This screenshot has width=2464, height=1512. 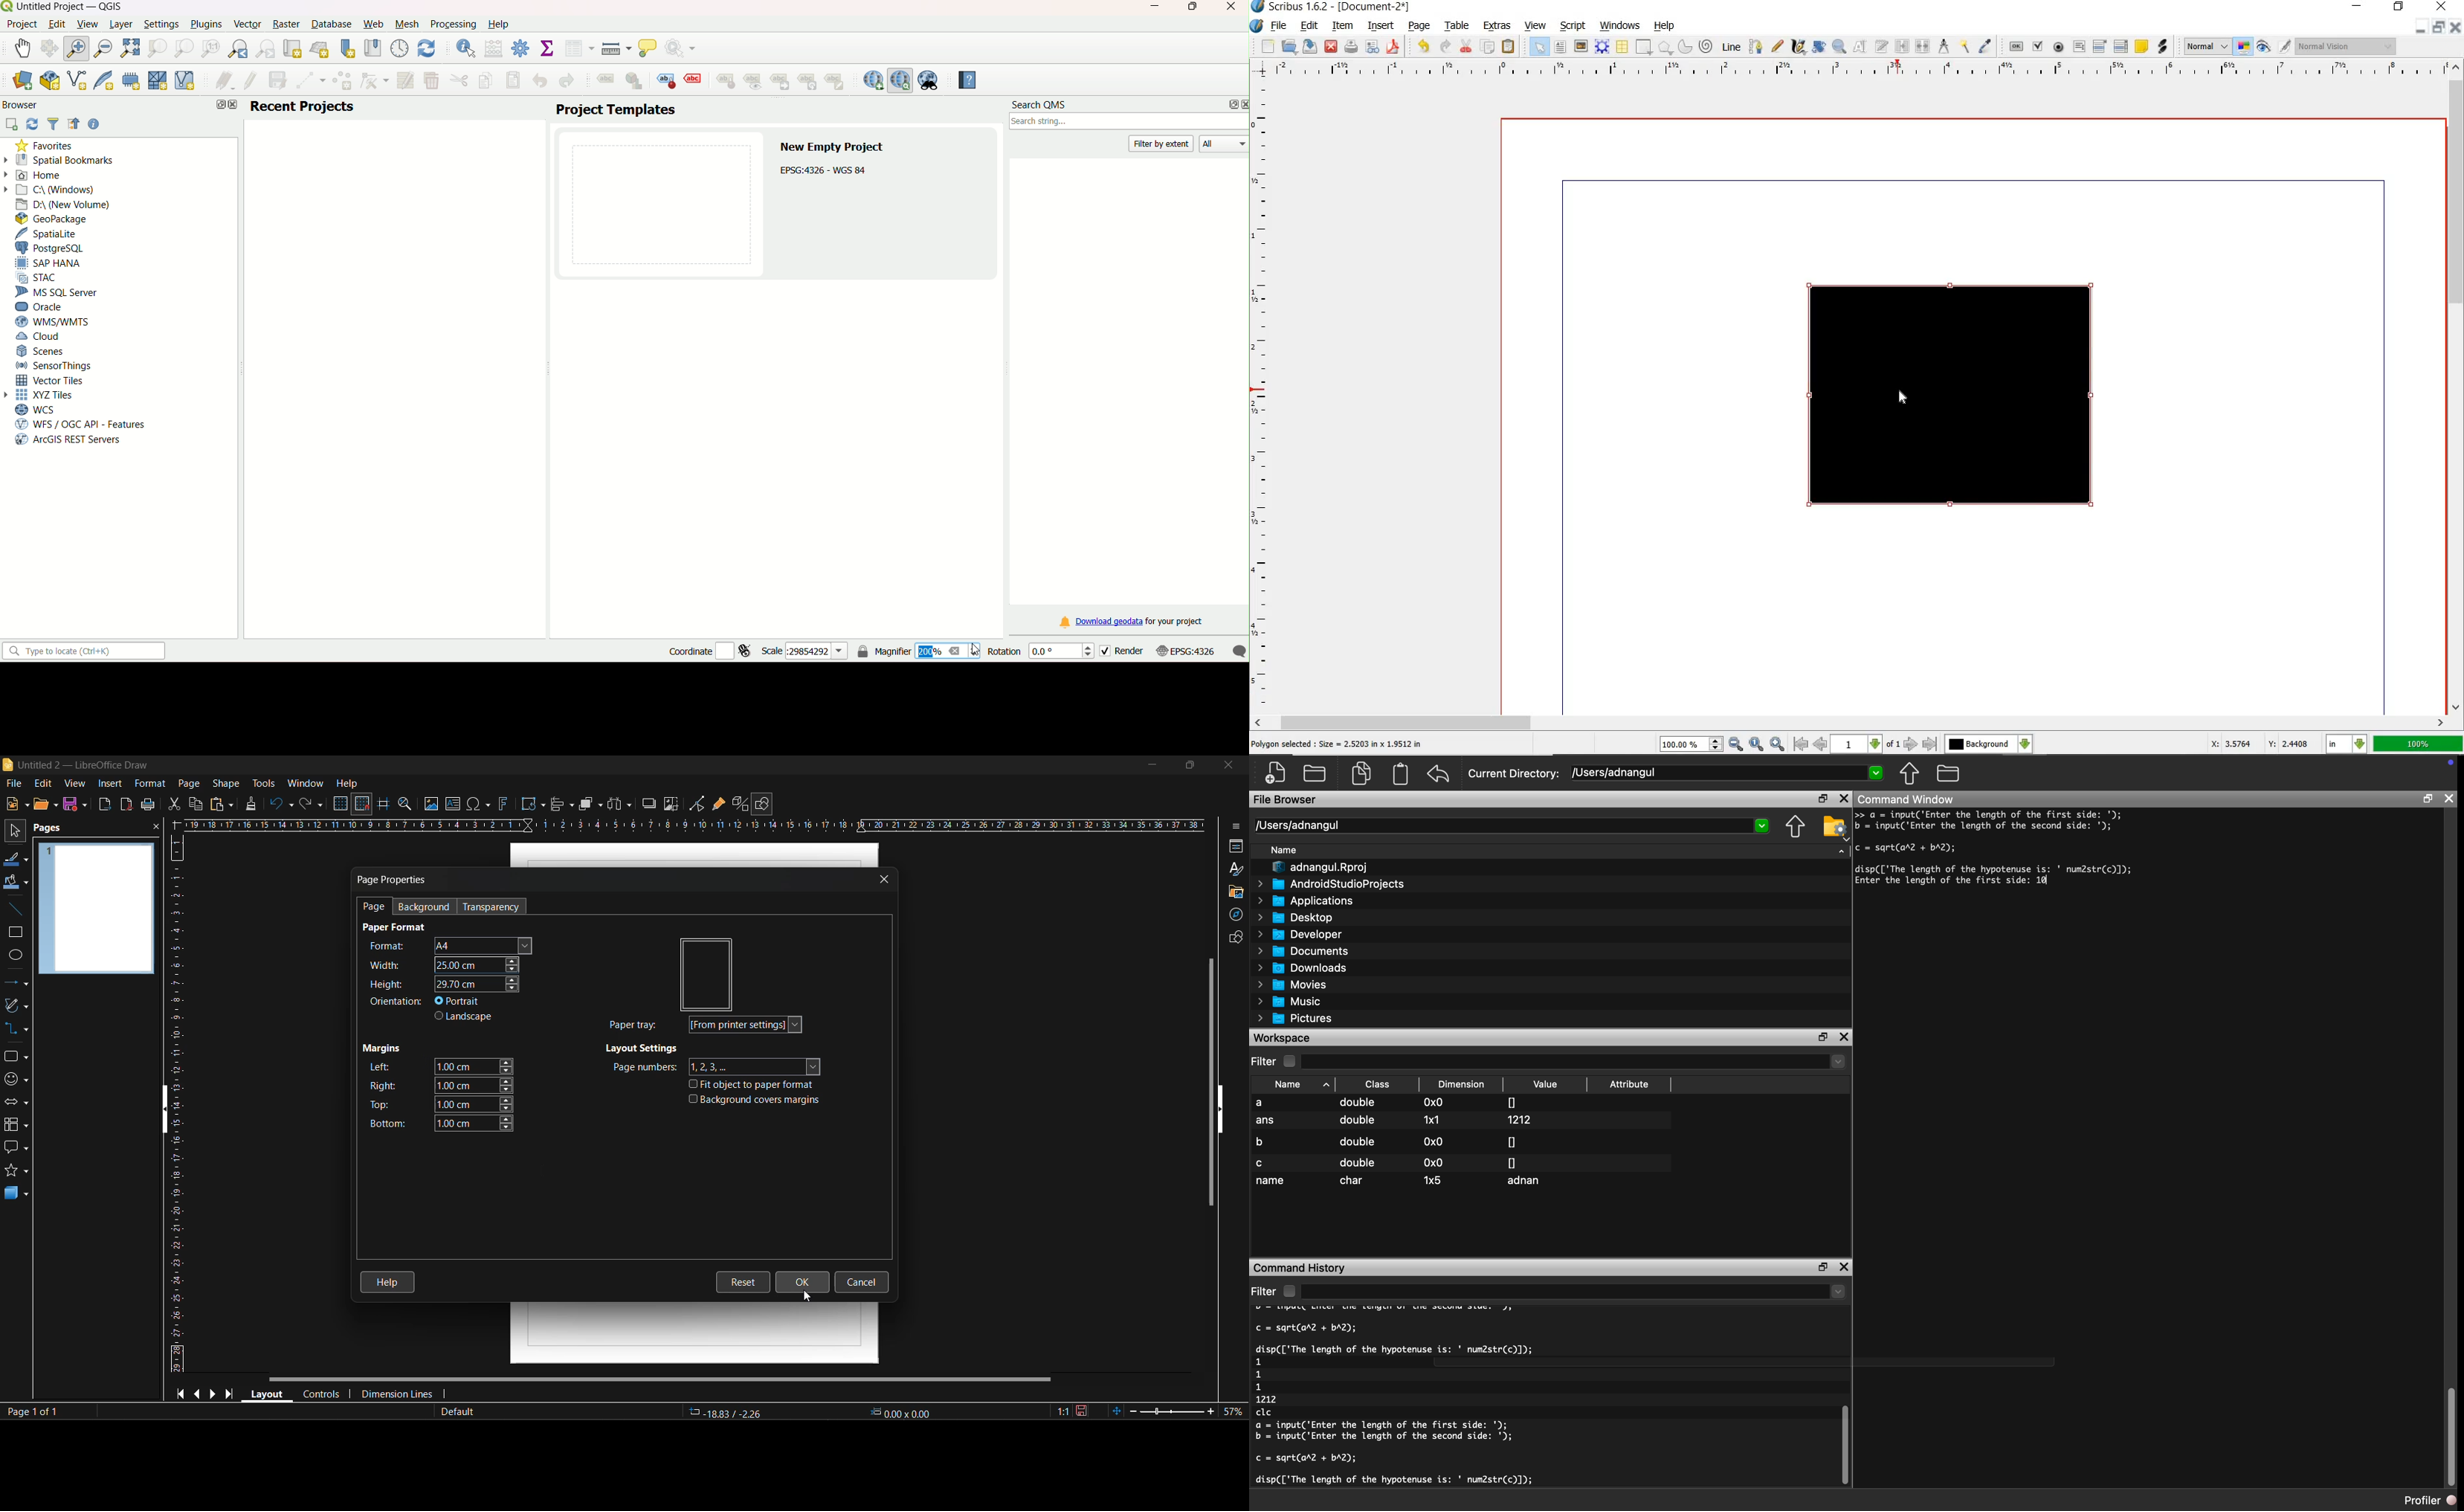 I want to click on arrow, so click(x=10, y=395).